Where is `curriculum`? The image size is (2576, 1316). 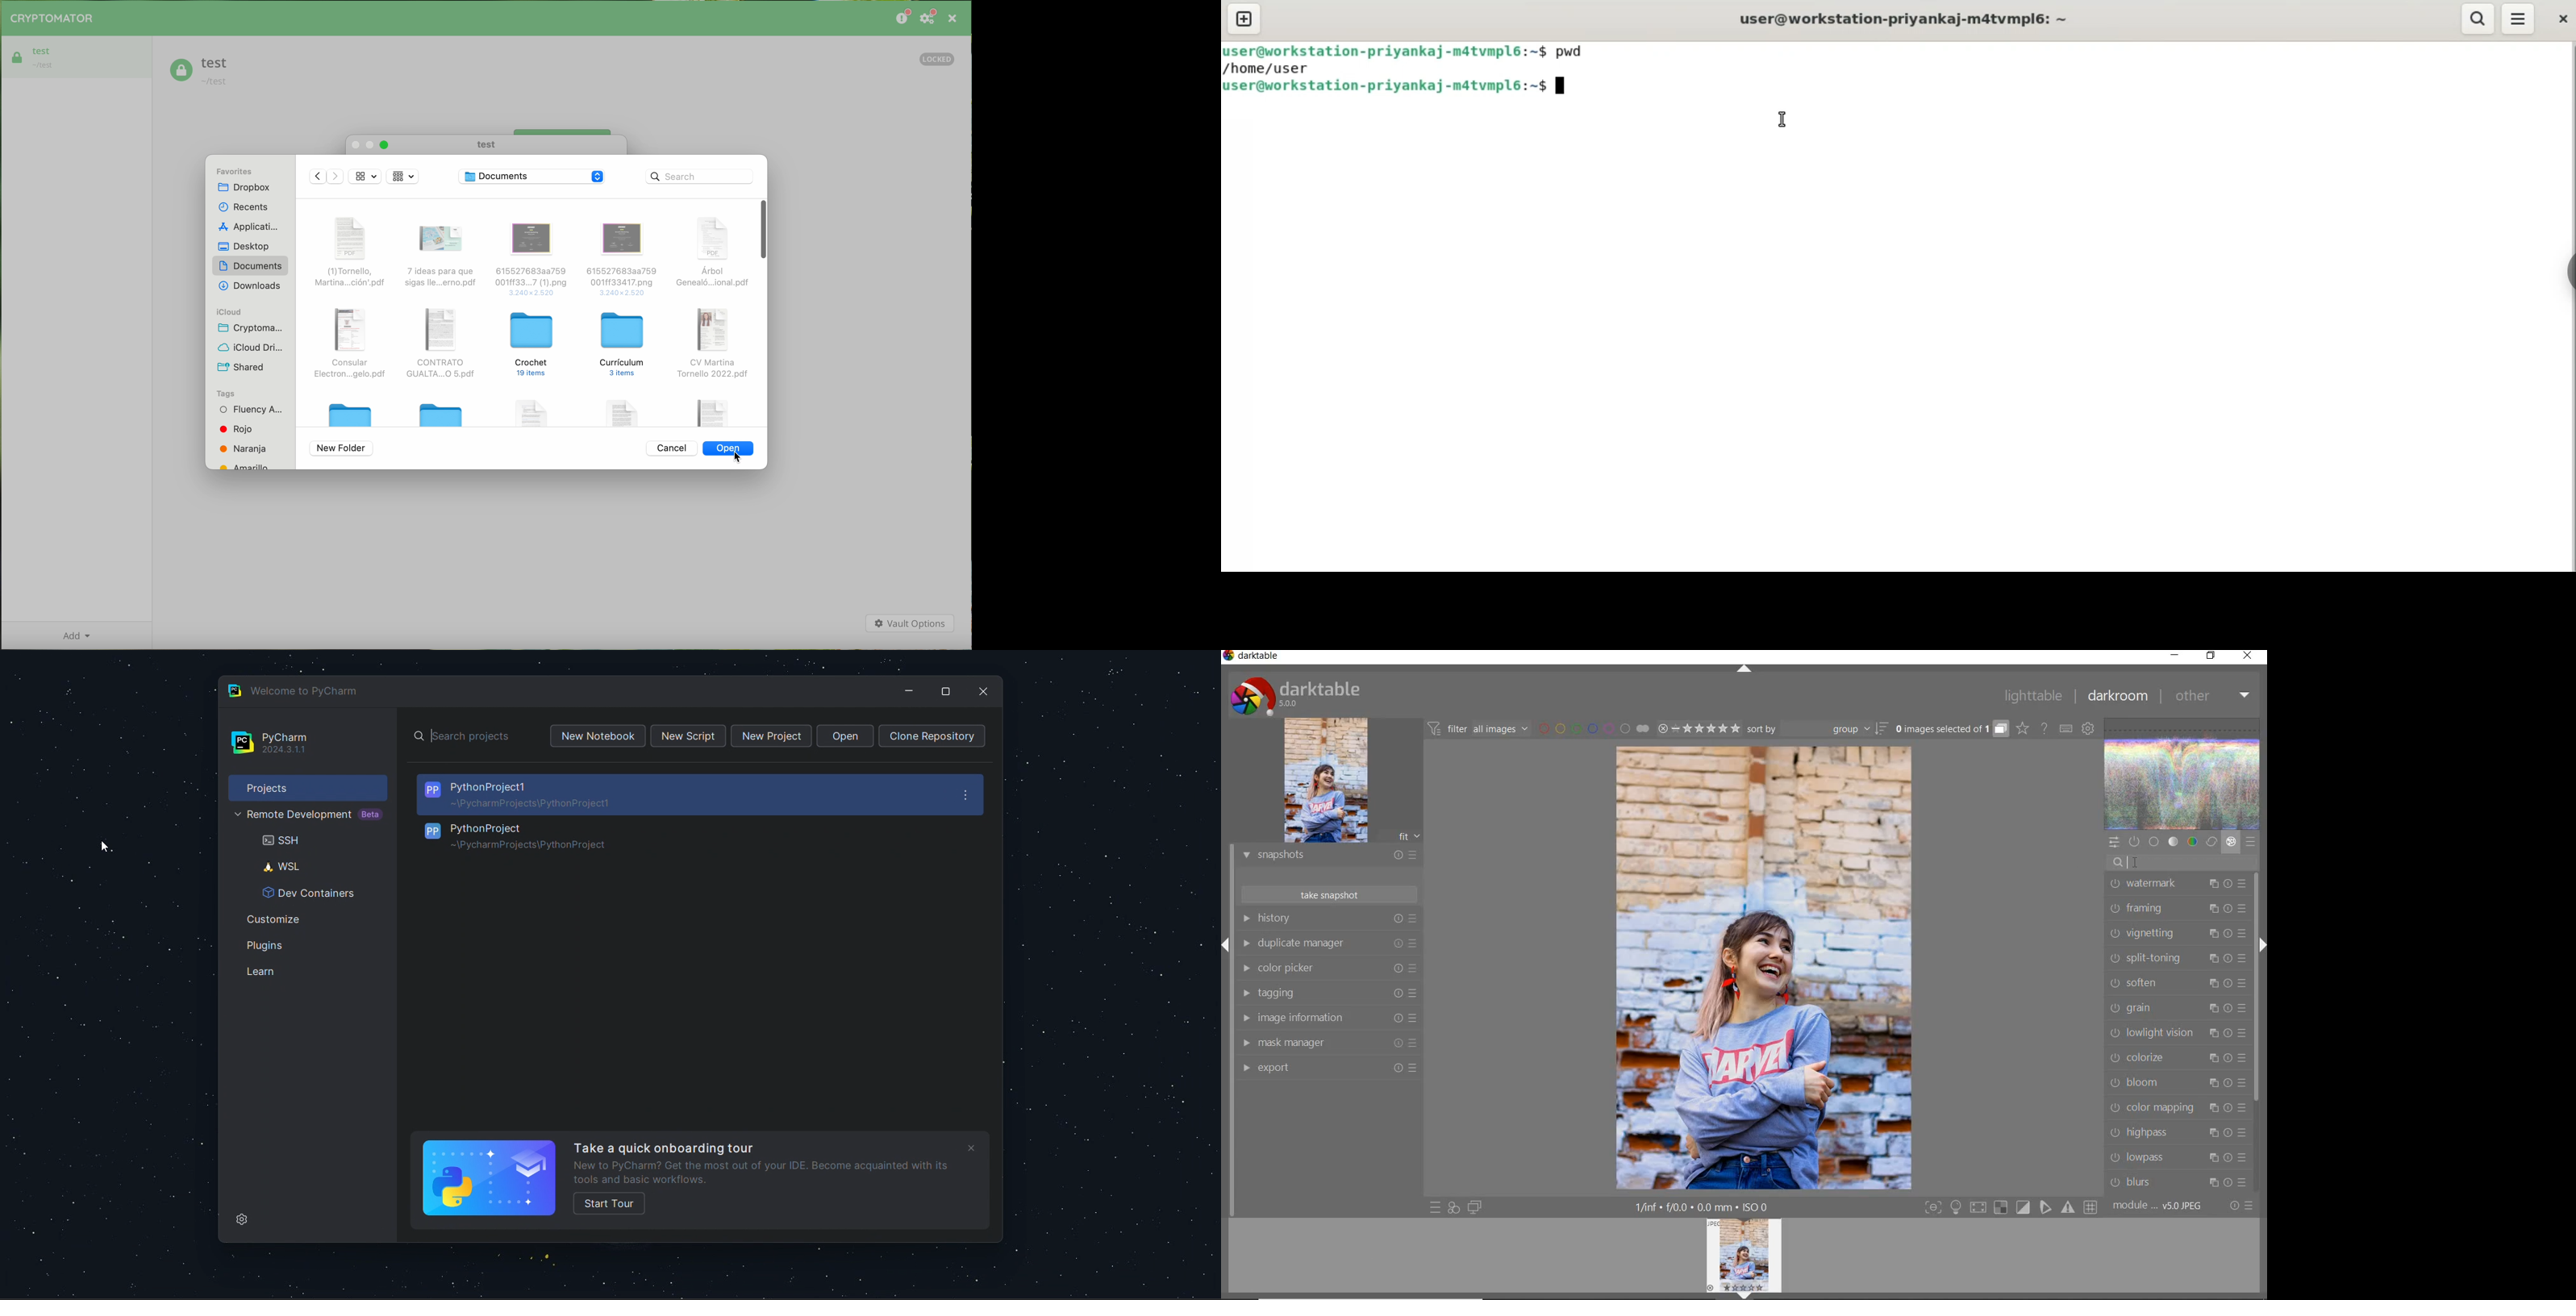
curriculum is located at coordinates (623, 345).